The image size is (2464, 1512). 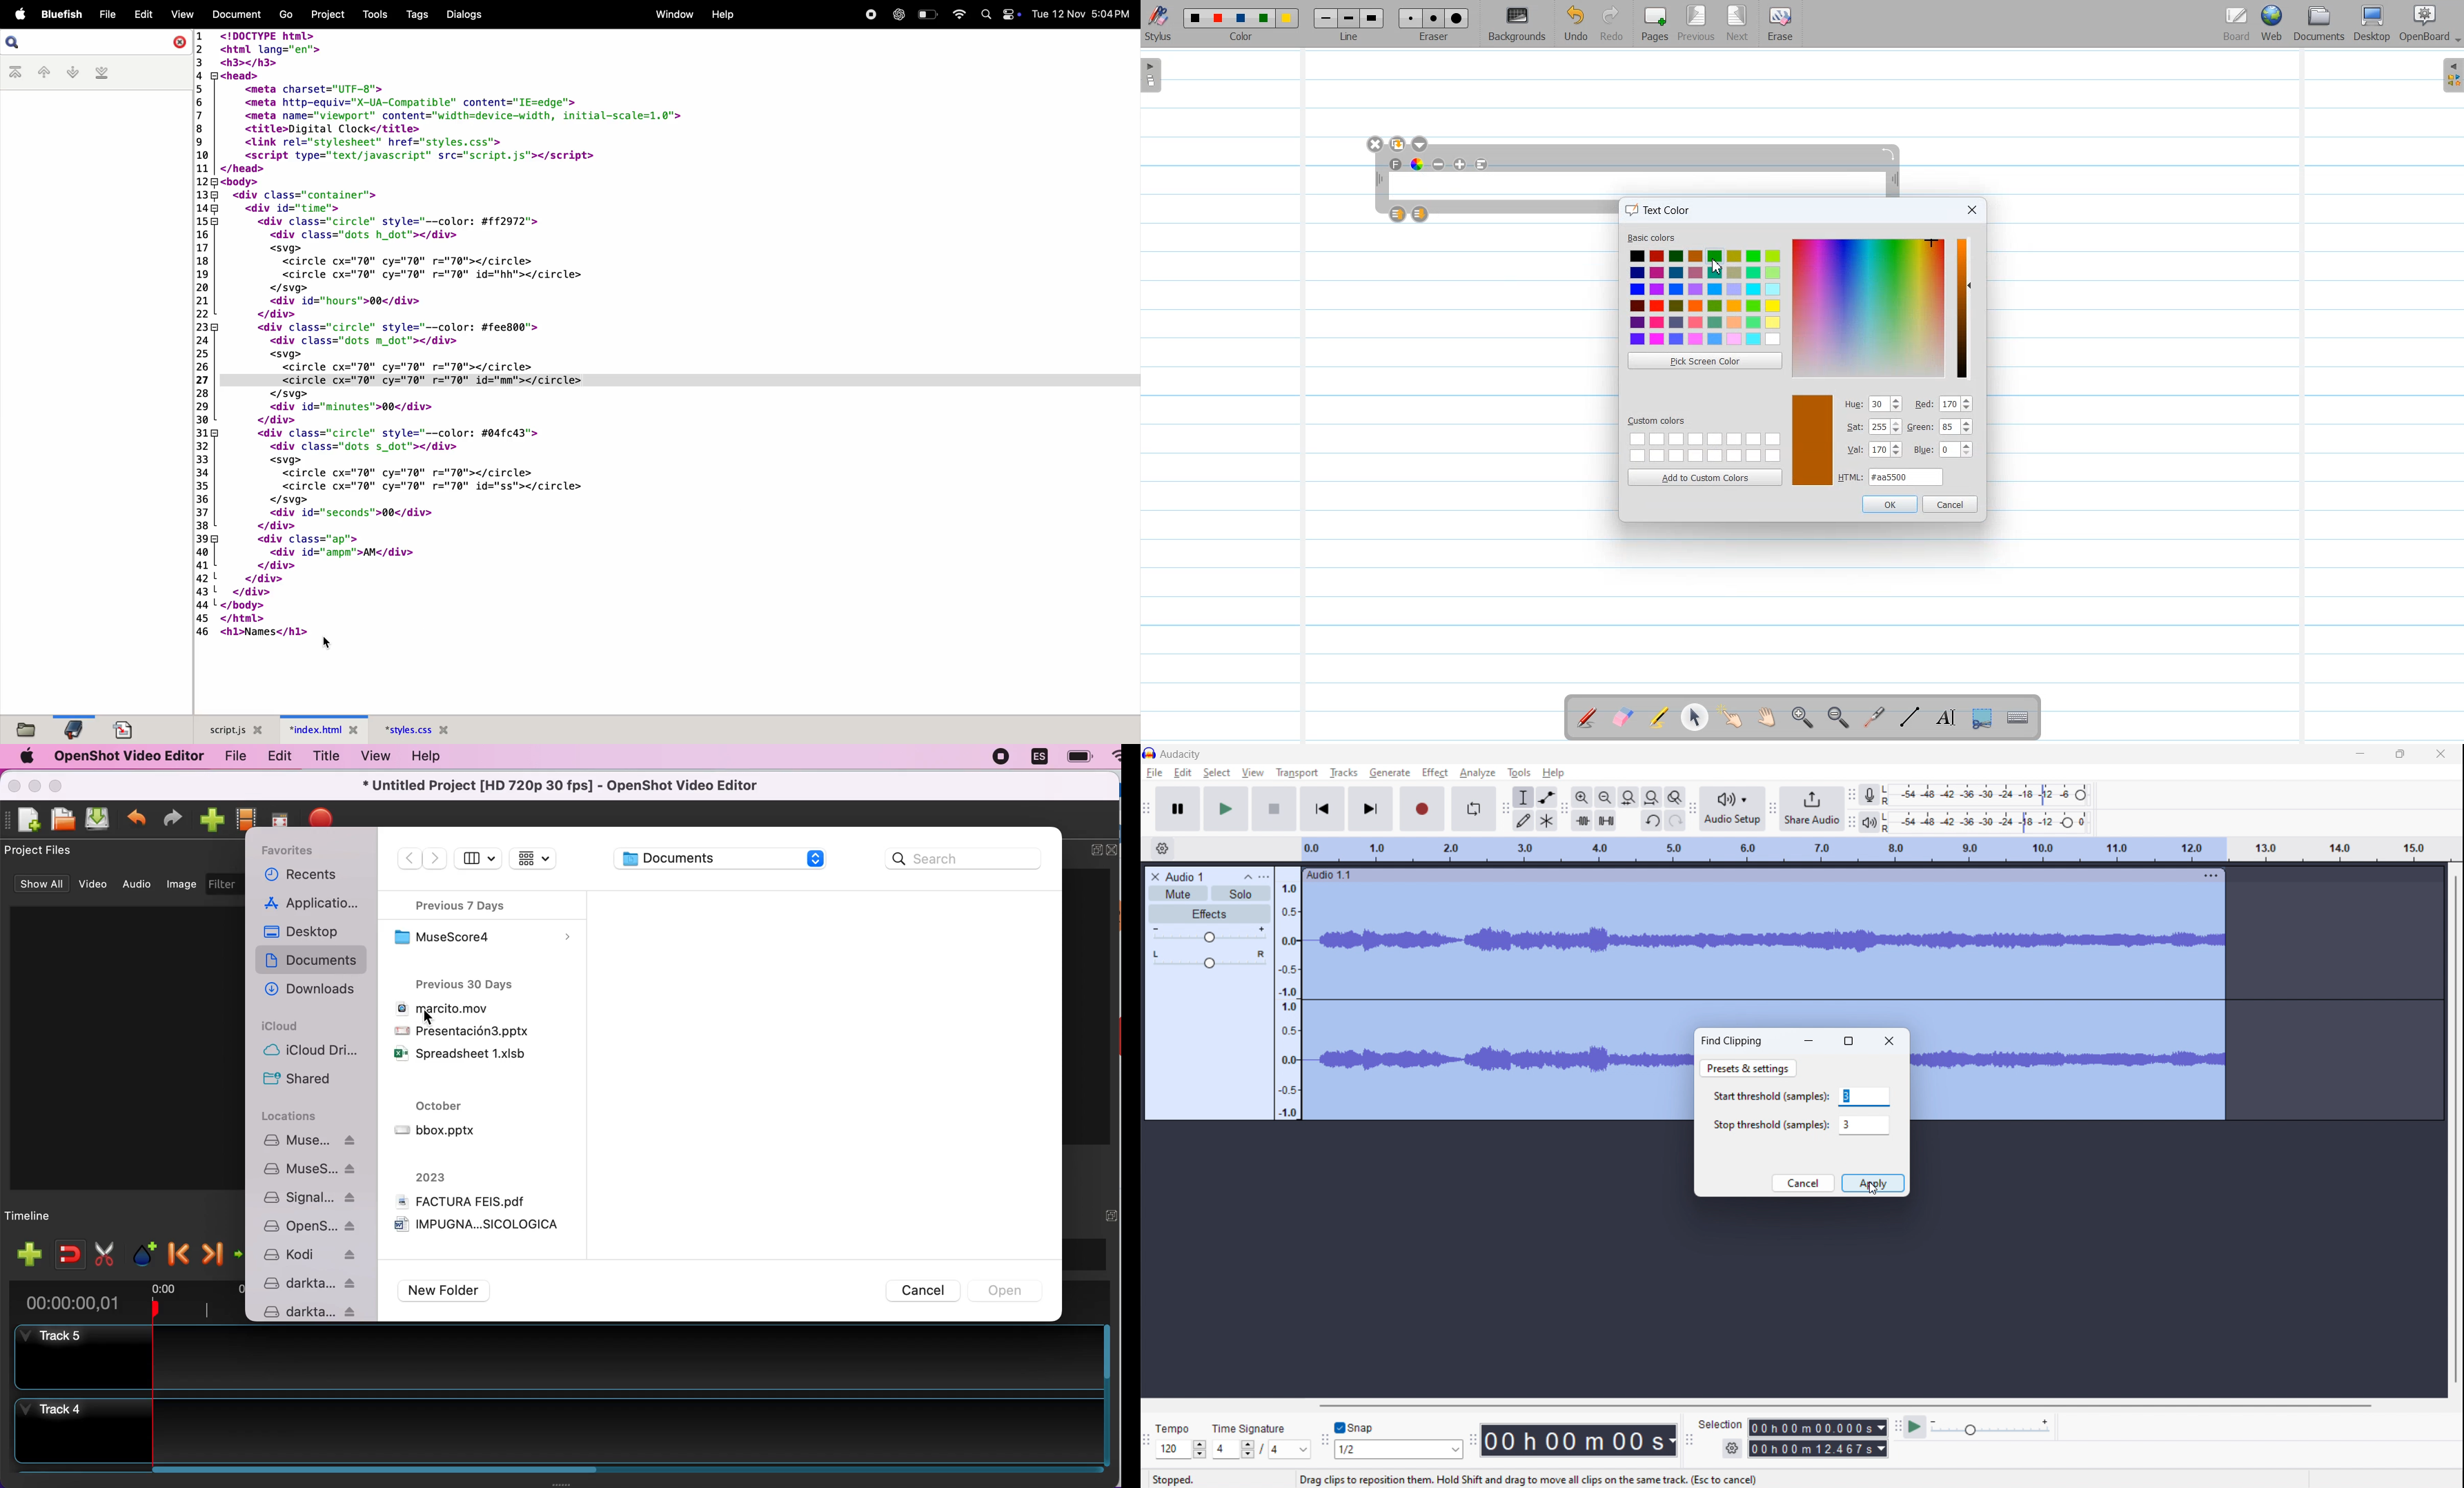 I want to click on bookmark, so click(x=73, y=728).